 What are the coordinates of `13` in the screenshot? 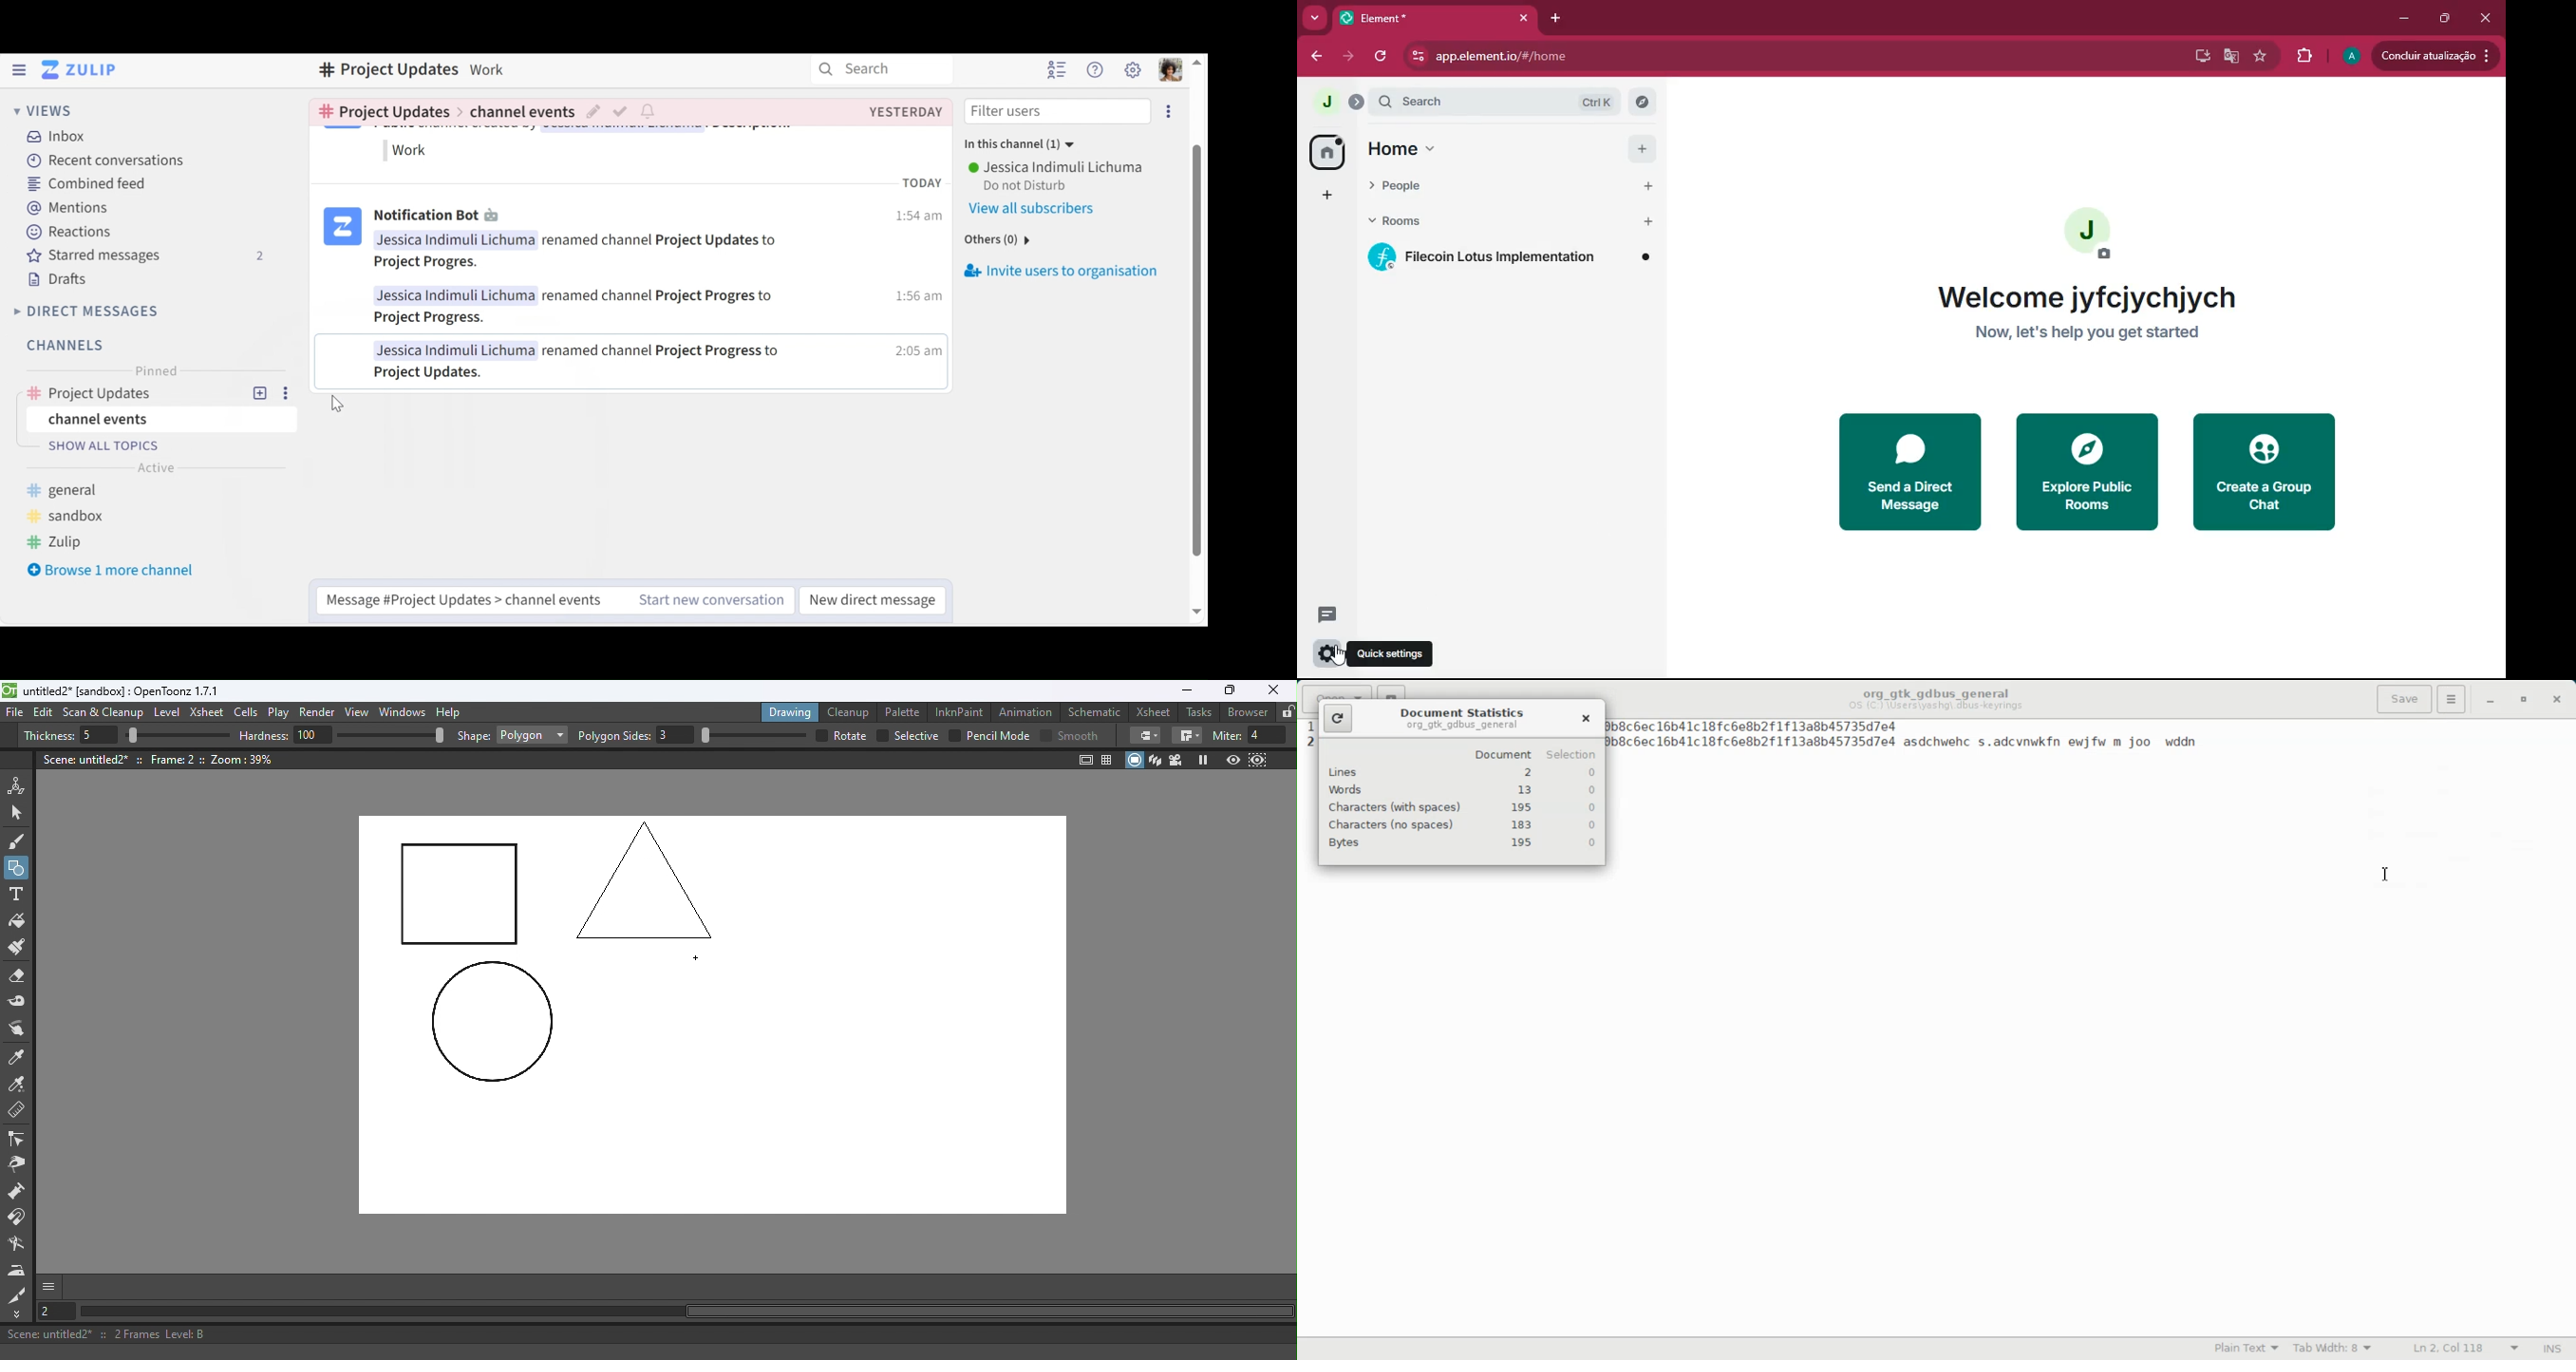 It's located at (1525, 789).